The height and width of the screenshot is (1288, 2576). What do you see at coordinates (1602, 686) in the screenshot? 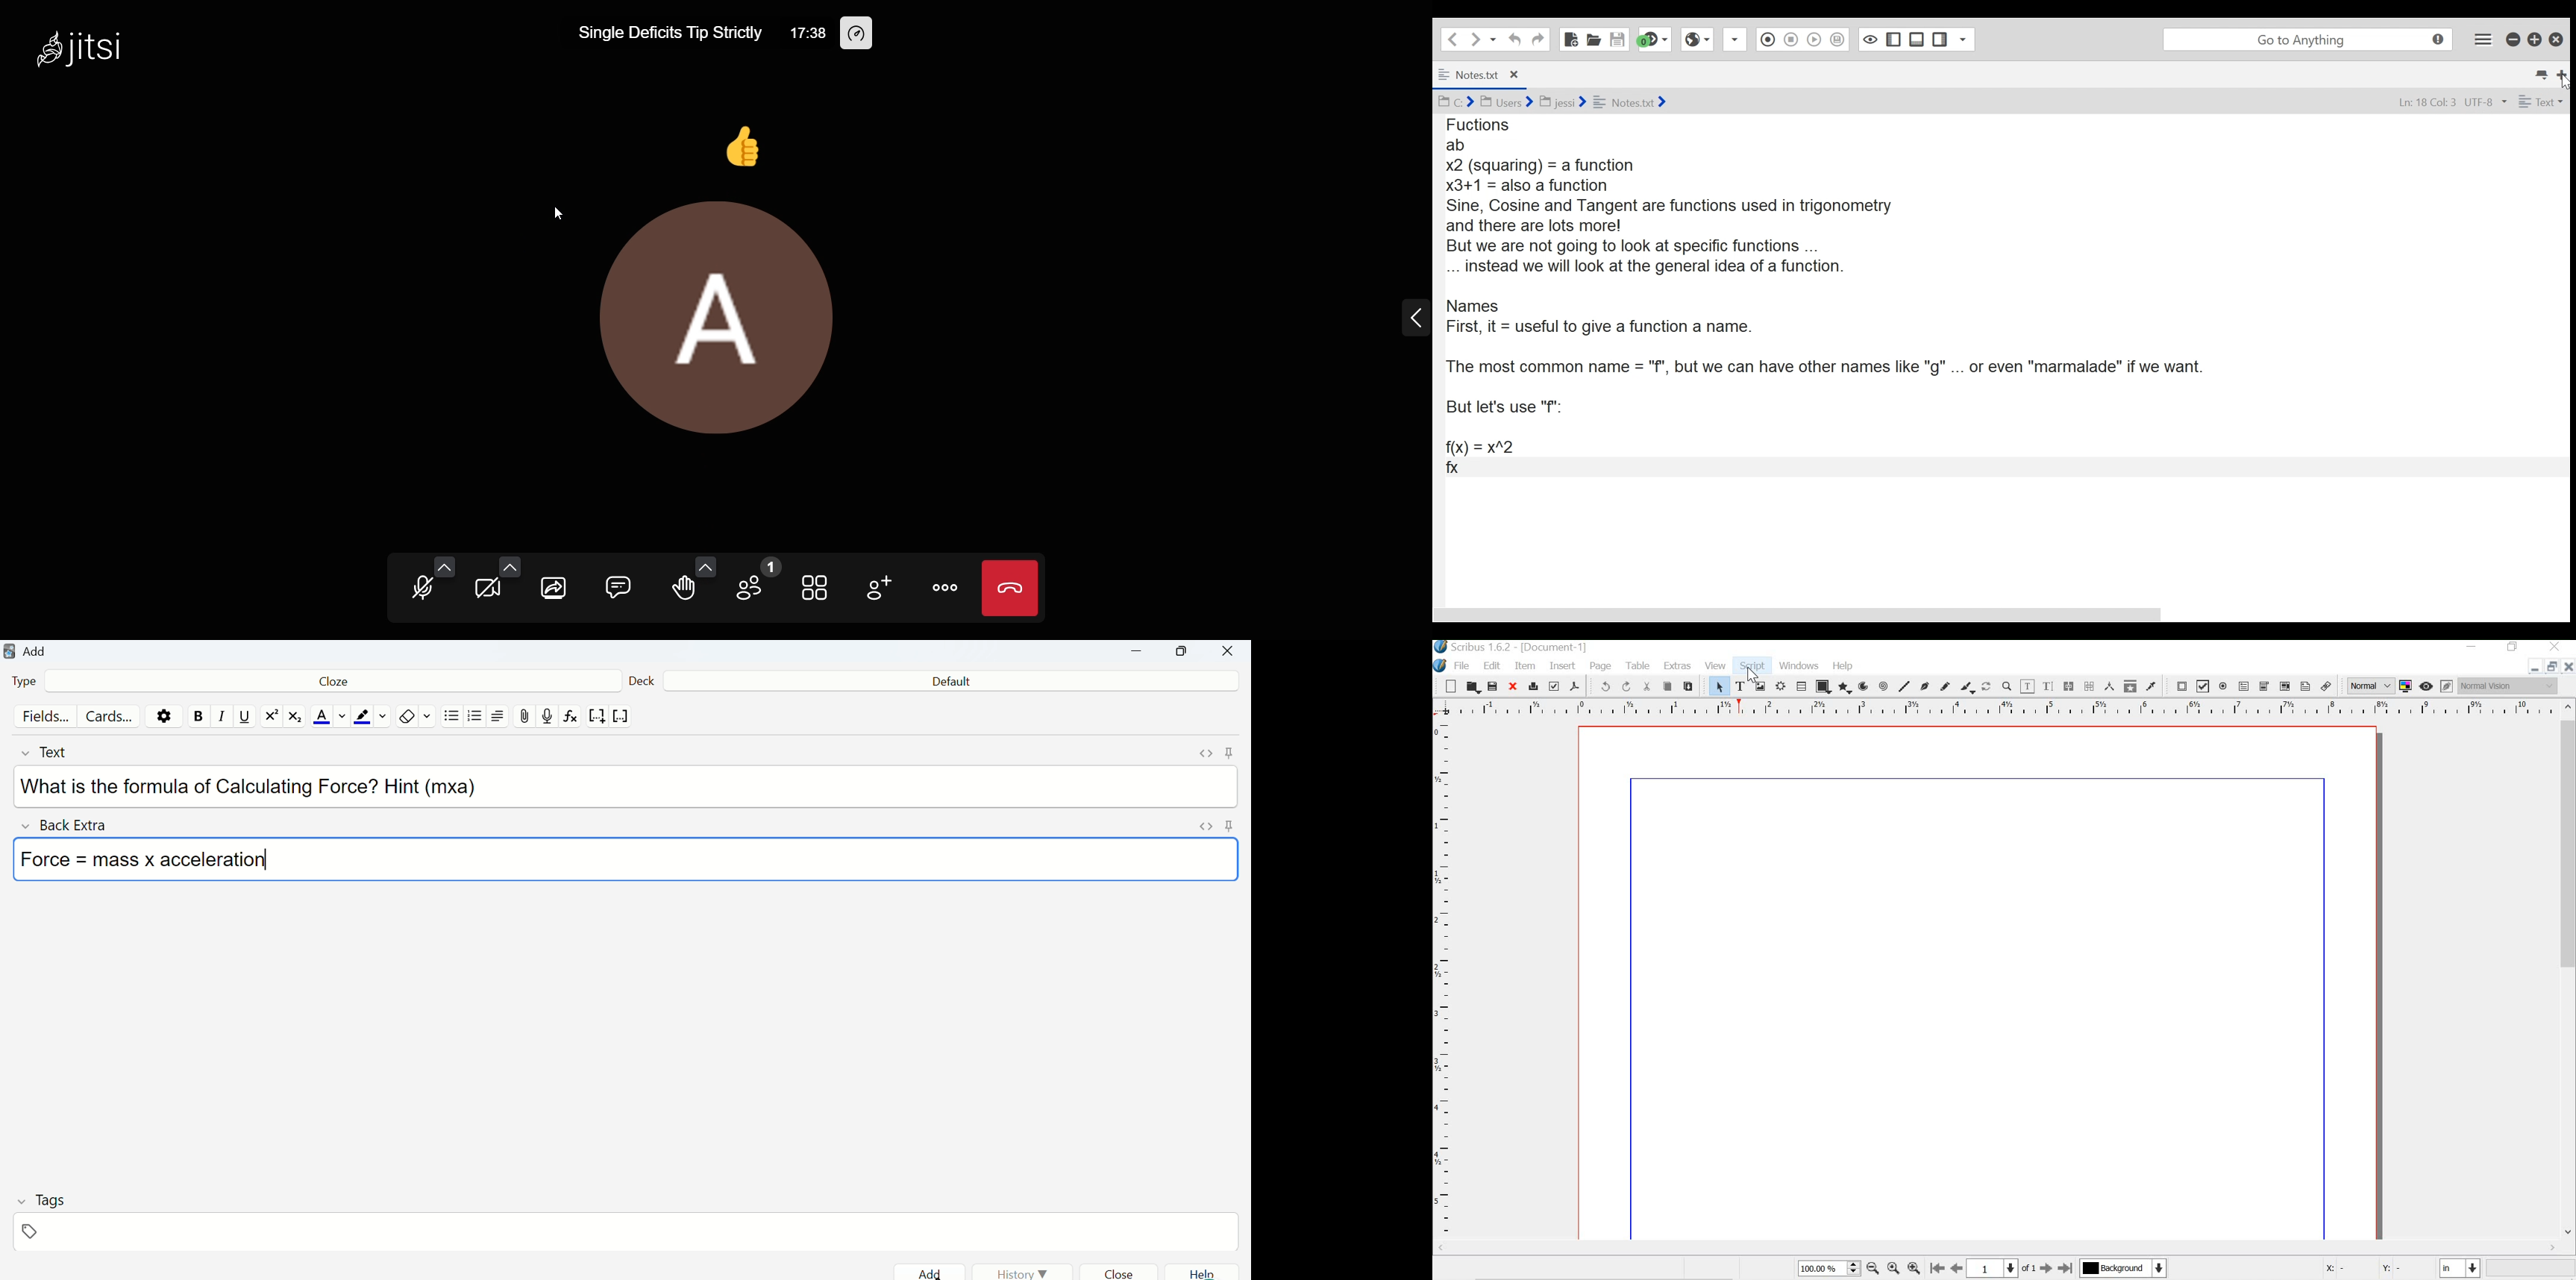
I see `undo` at bounding box center [1602, 686].